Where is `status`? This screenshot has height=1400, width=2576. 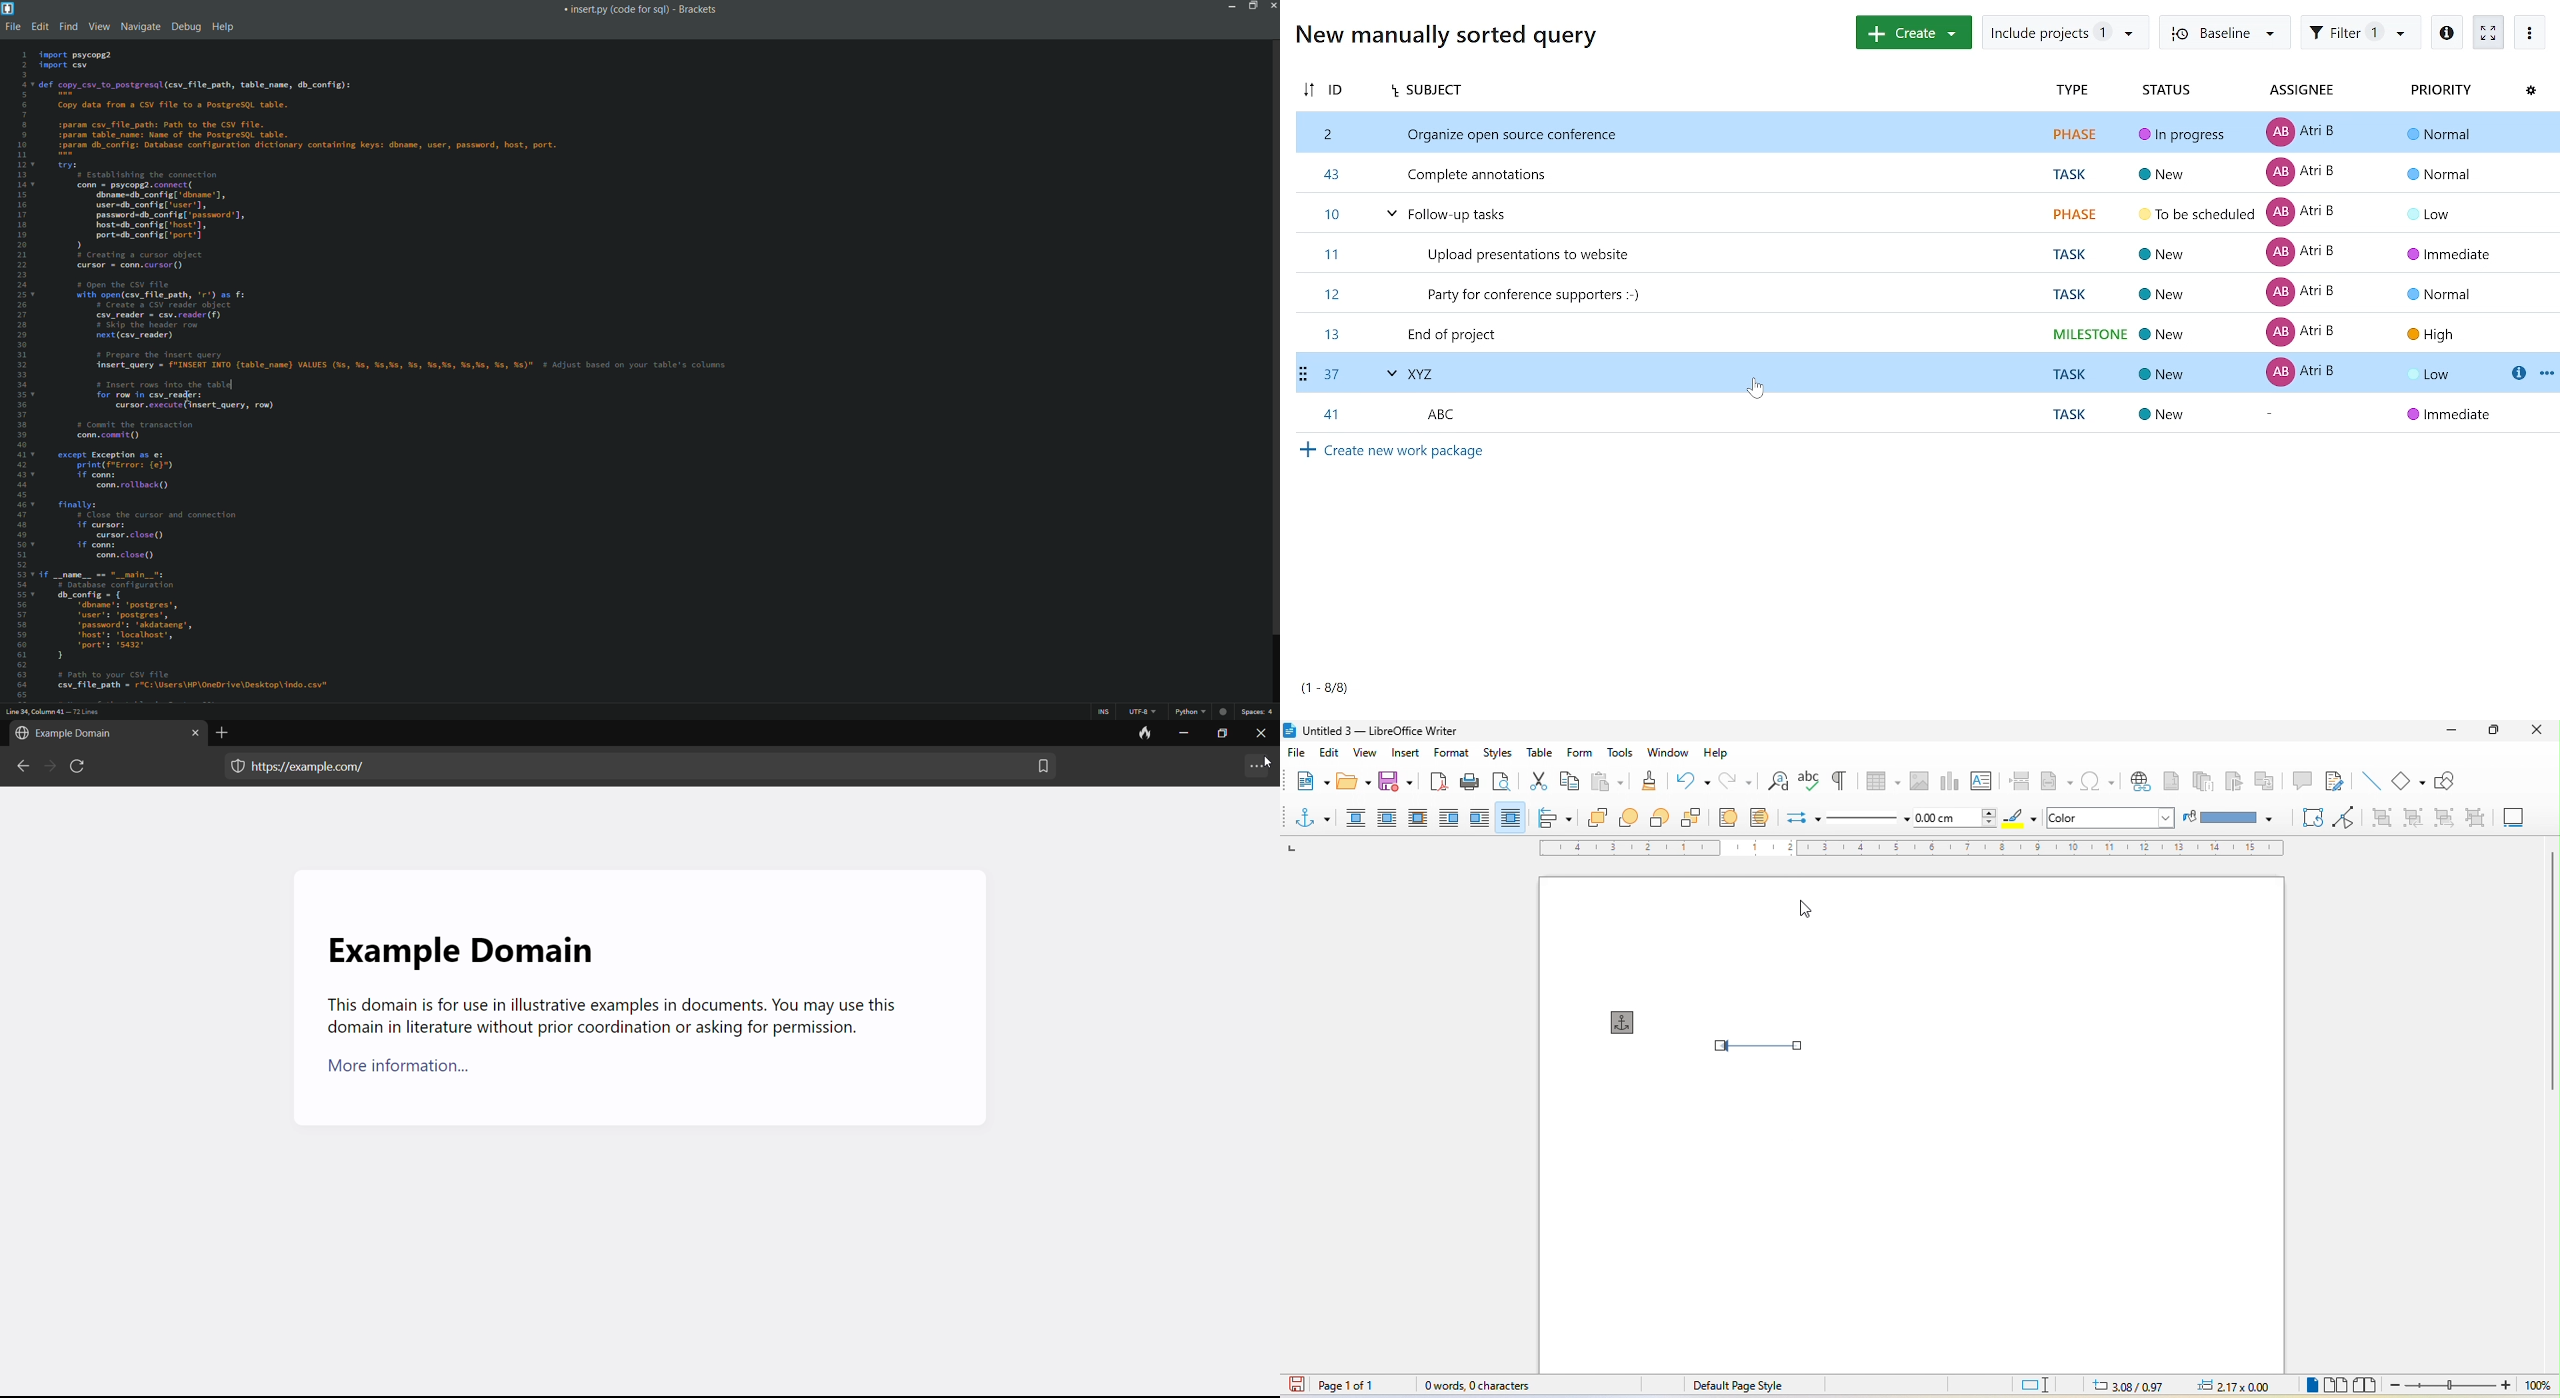 status is located at coordinates (2168, 92).